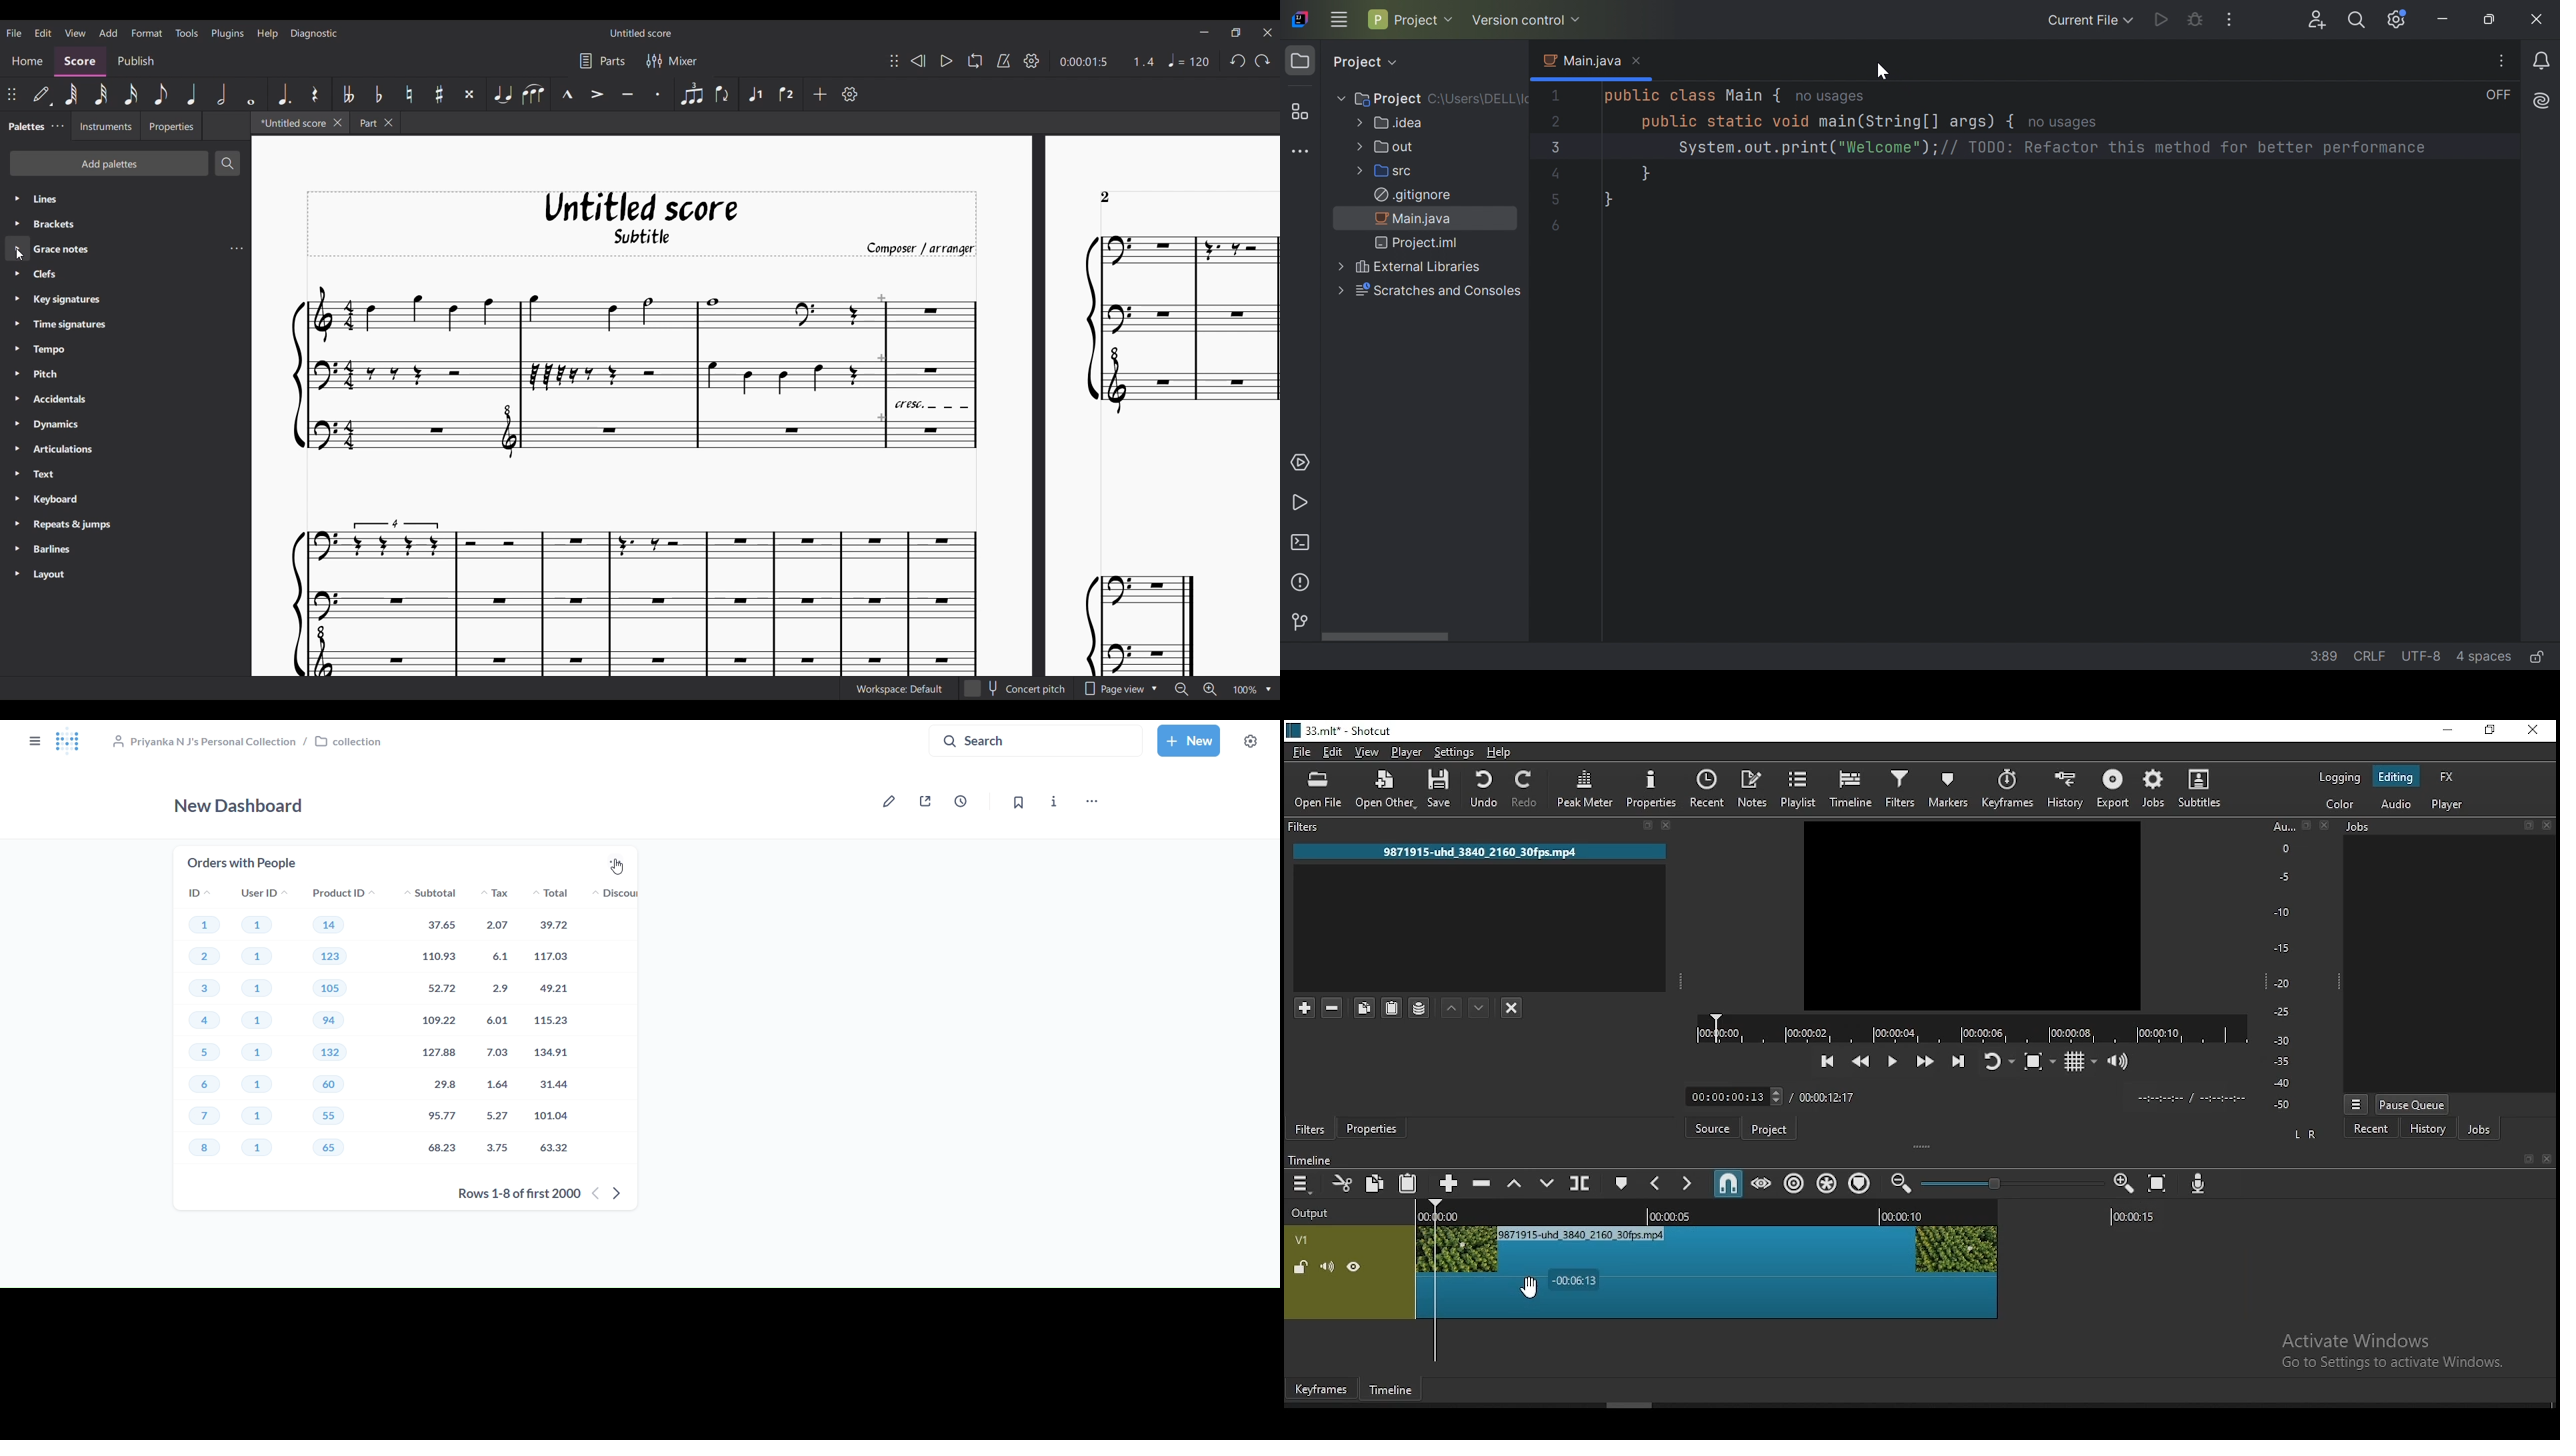  I want to click on edit, so click(1334, 752).